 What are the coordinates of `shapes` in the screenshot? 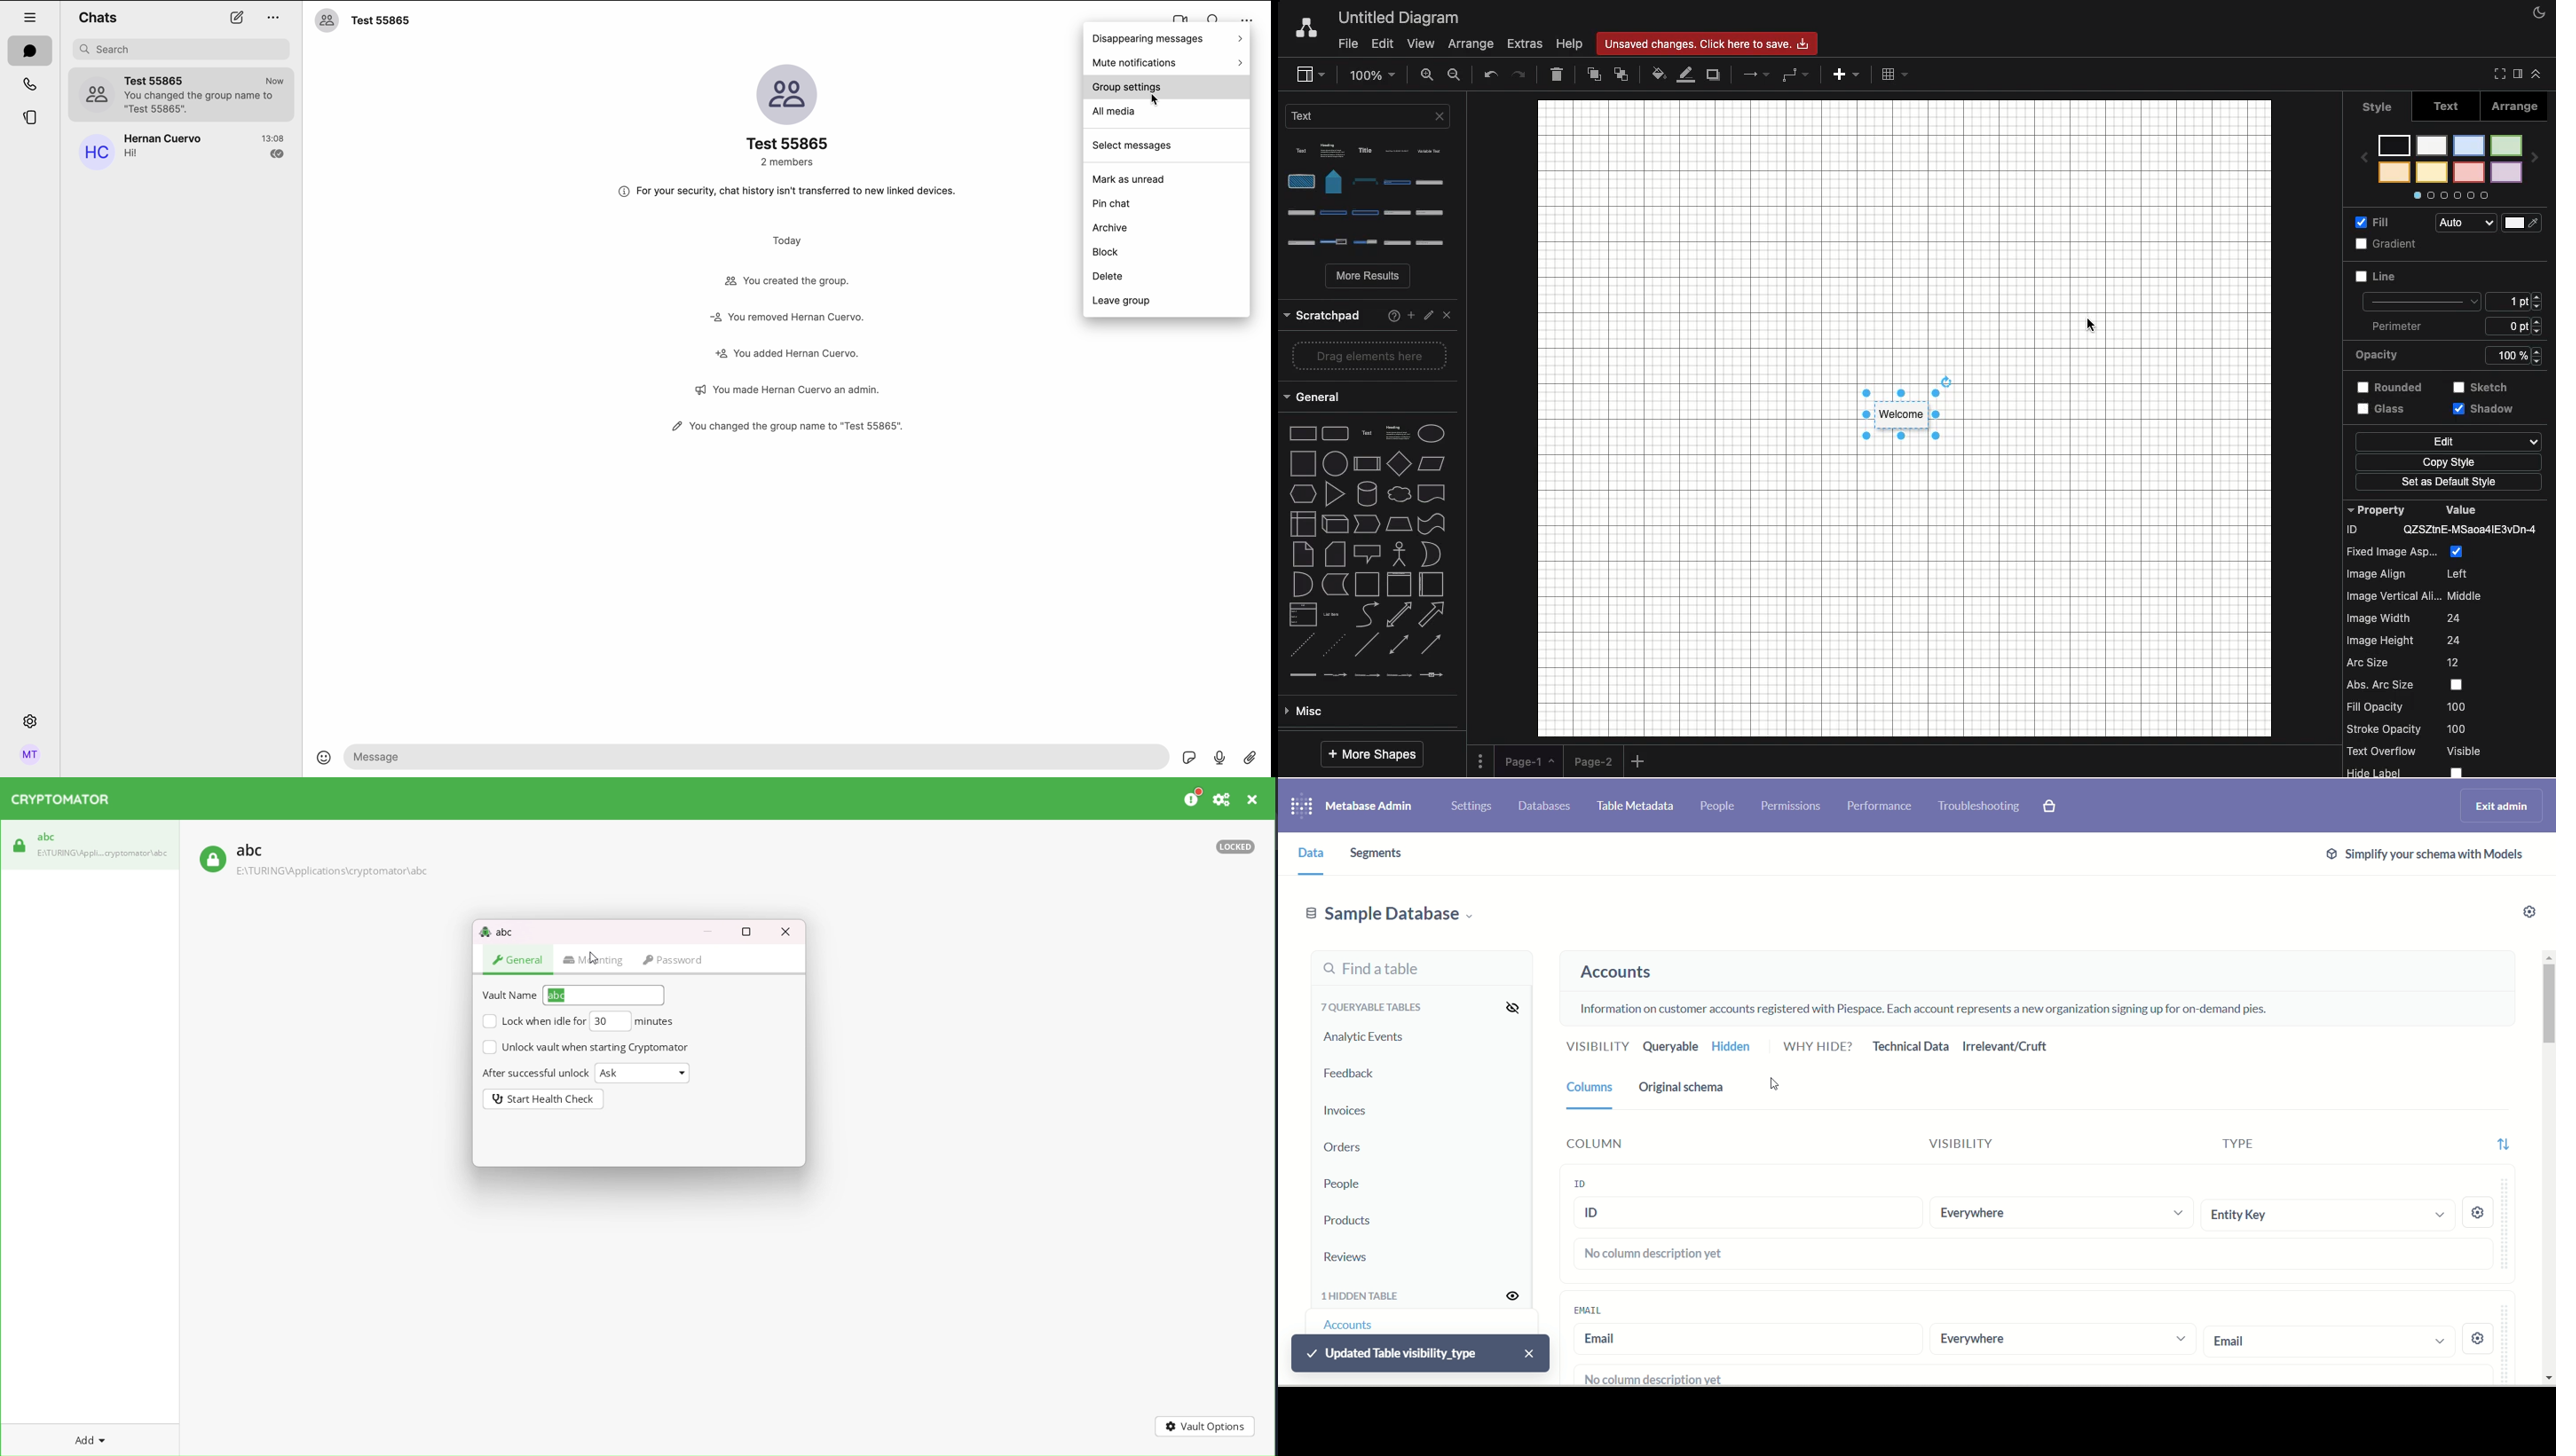 It's located at (1373, 429).